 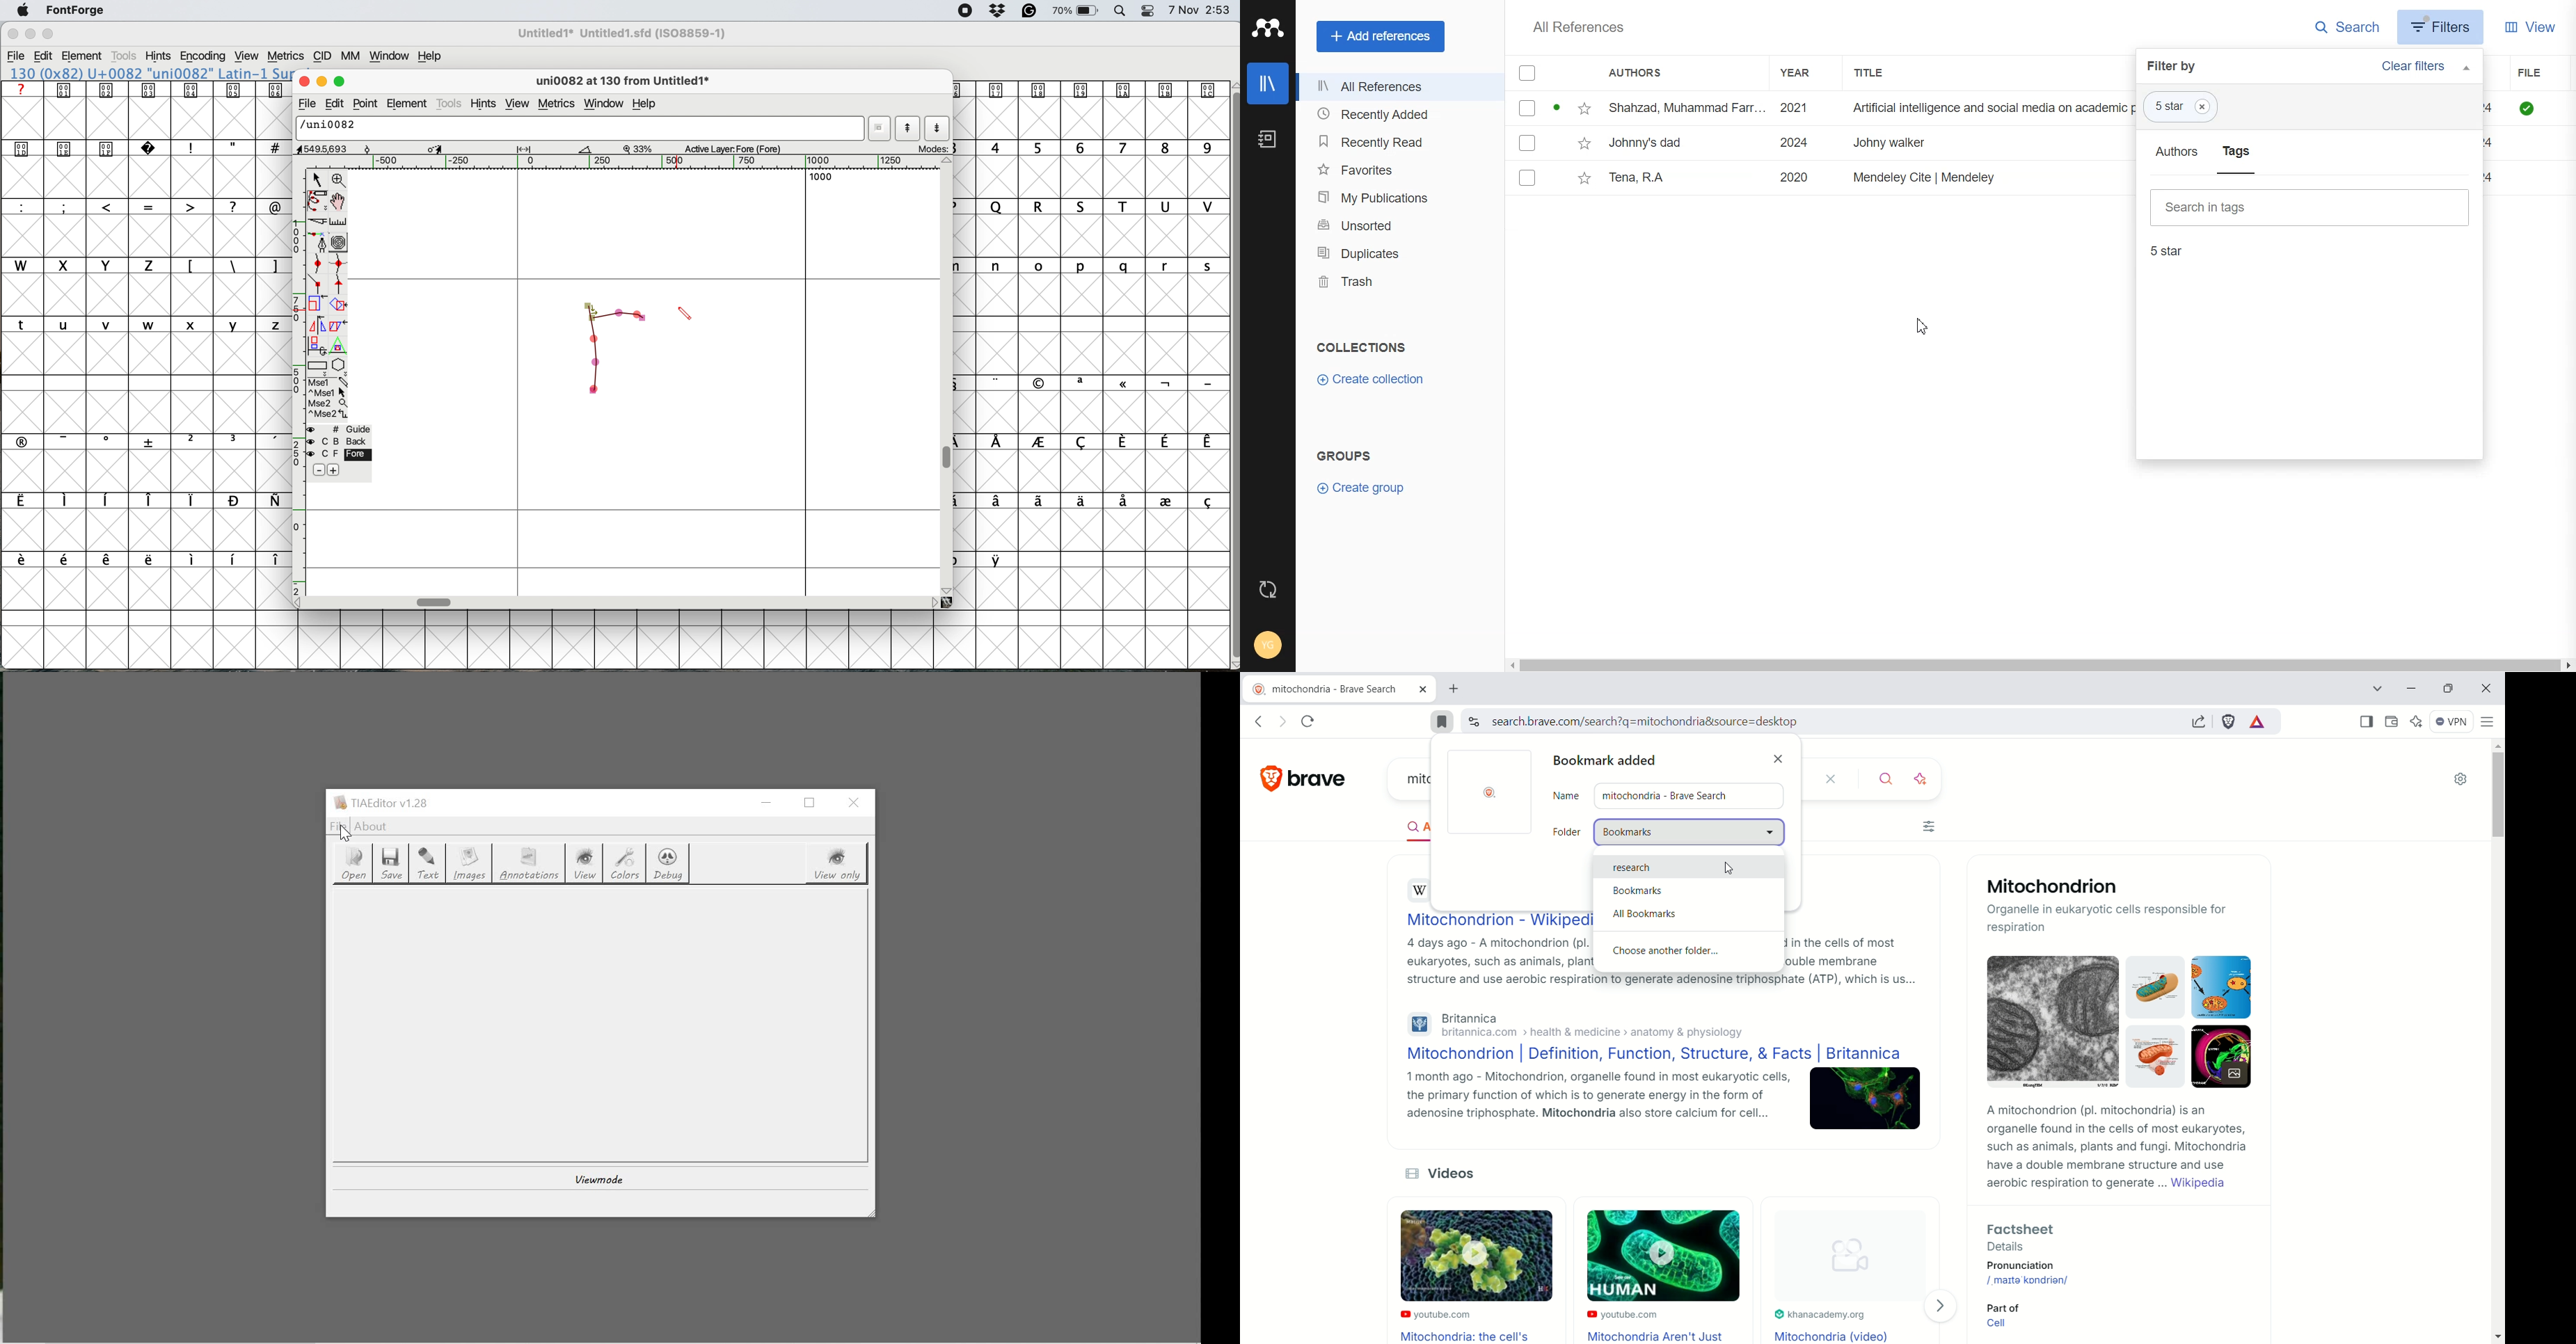 I want to click on rectangle or box, so click(x=318, y=367).